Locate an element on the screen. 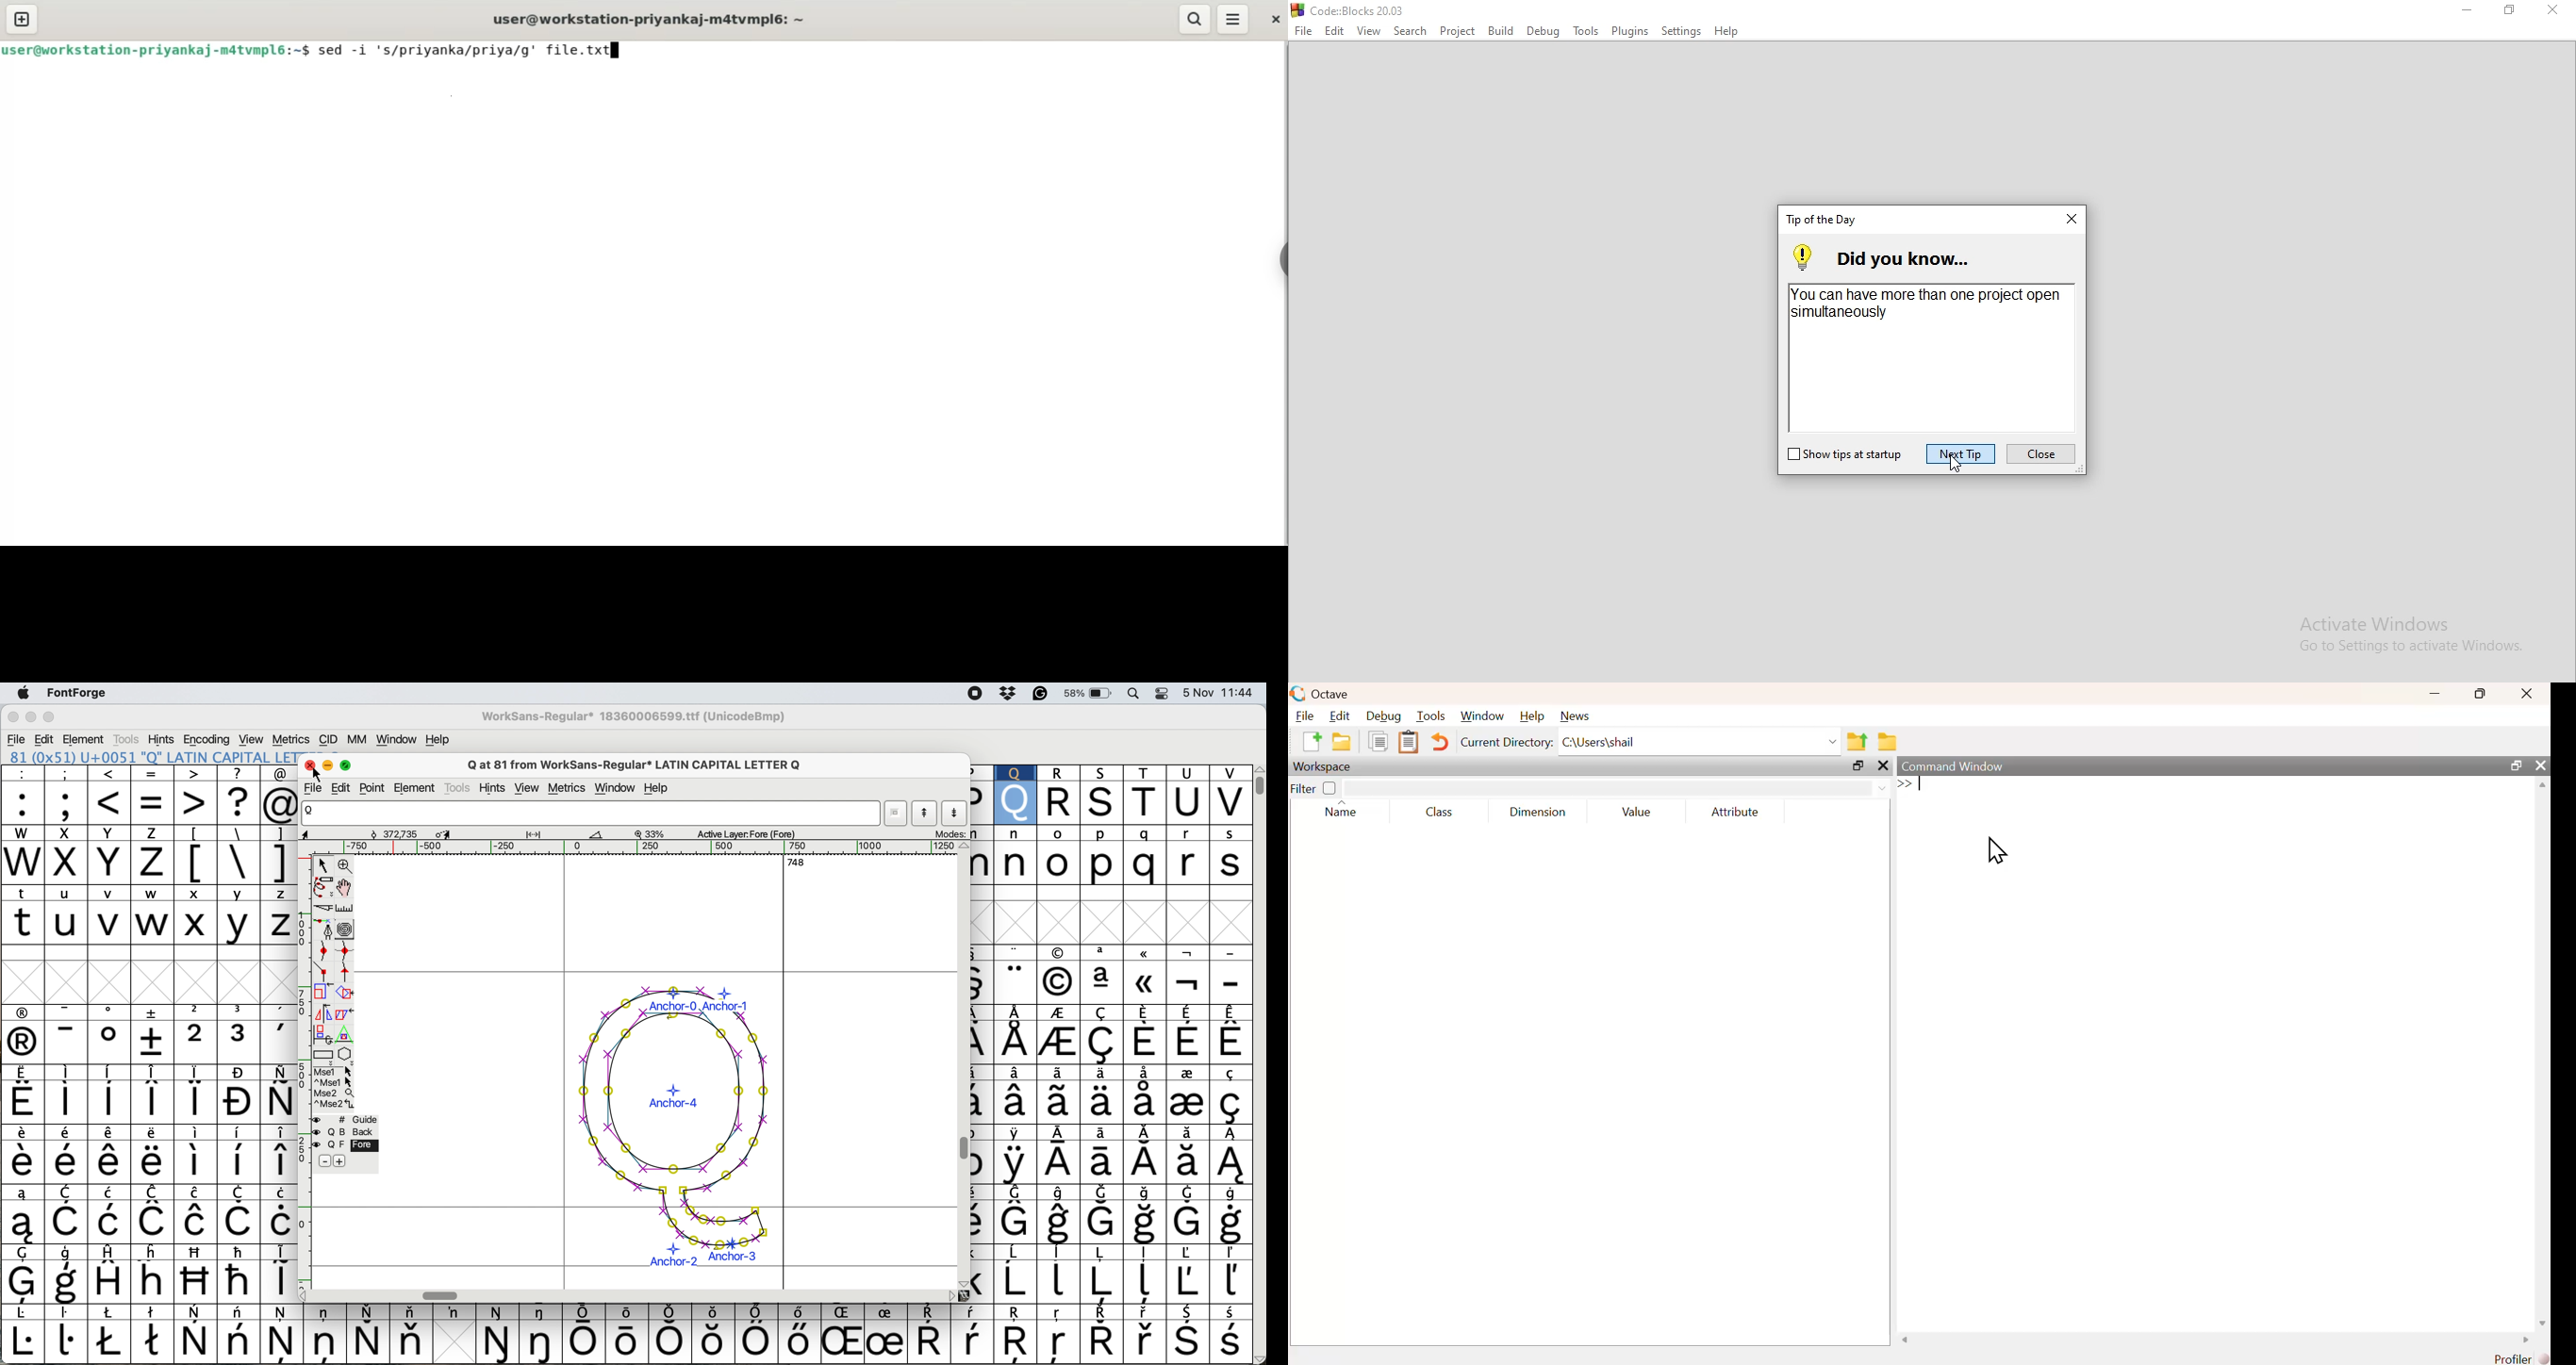  file is located at coordinates (1306, 716).